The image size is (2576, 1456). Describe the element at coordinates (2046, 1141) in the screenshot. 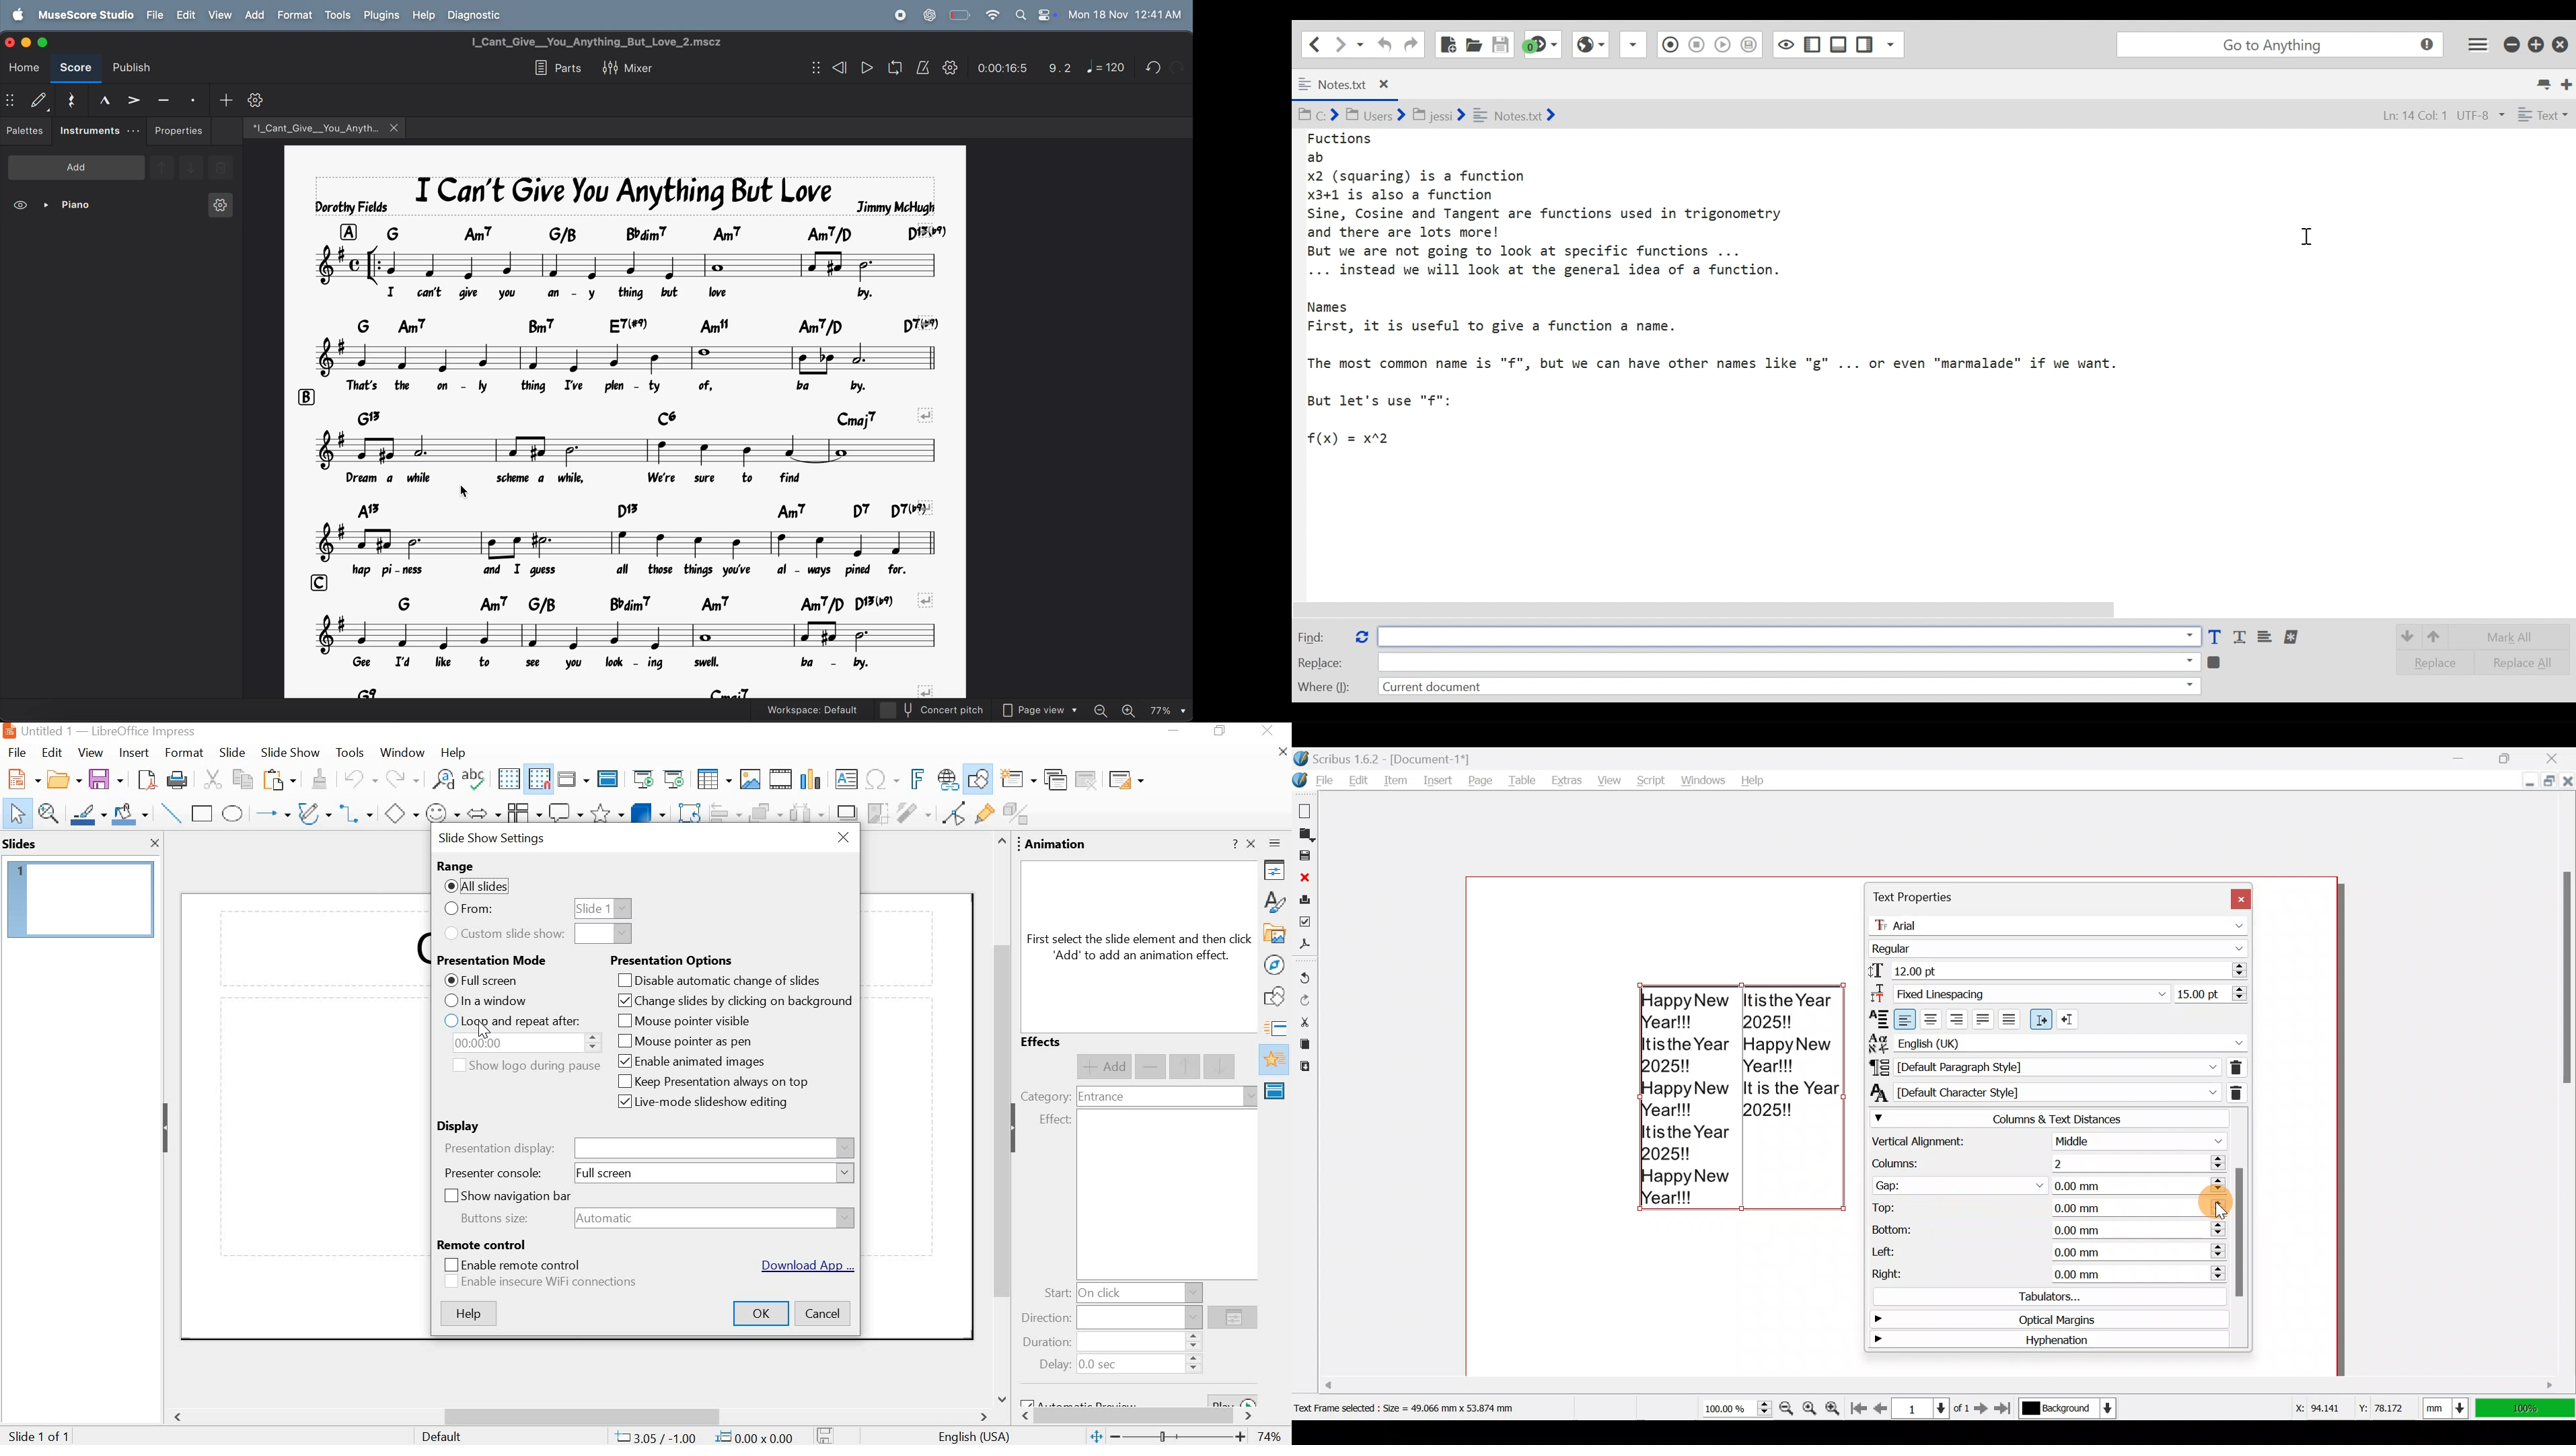

I see `Vertical alignment` at that location.